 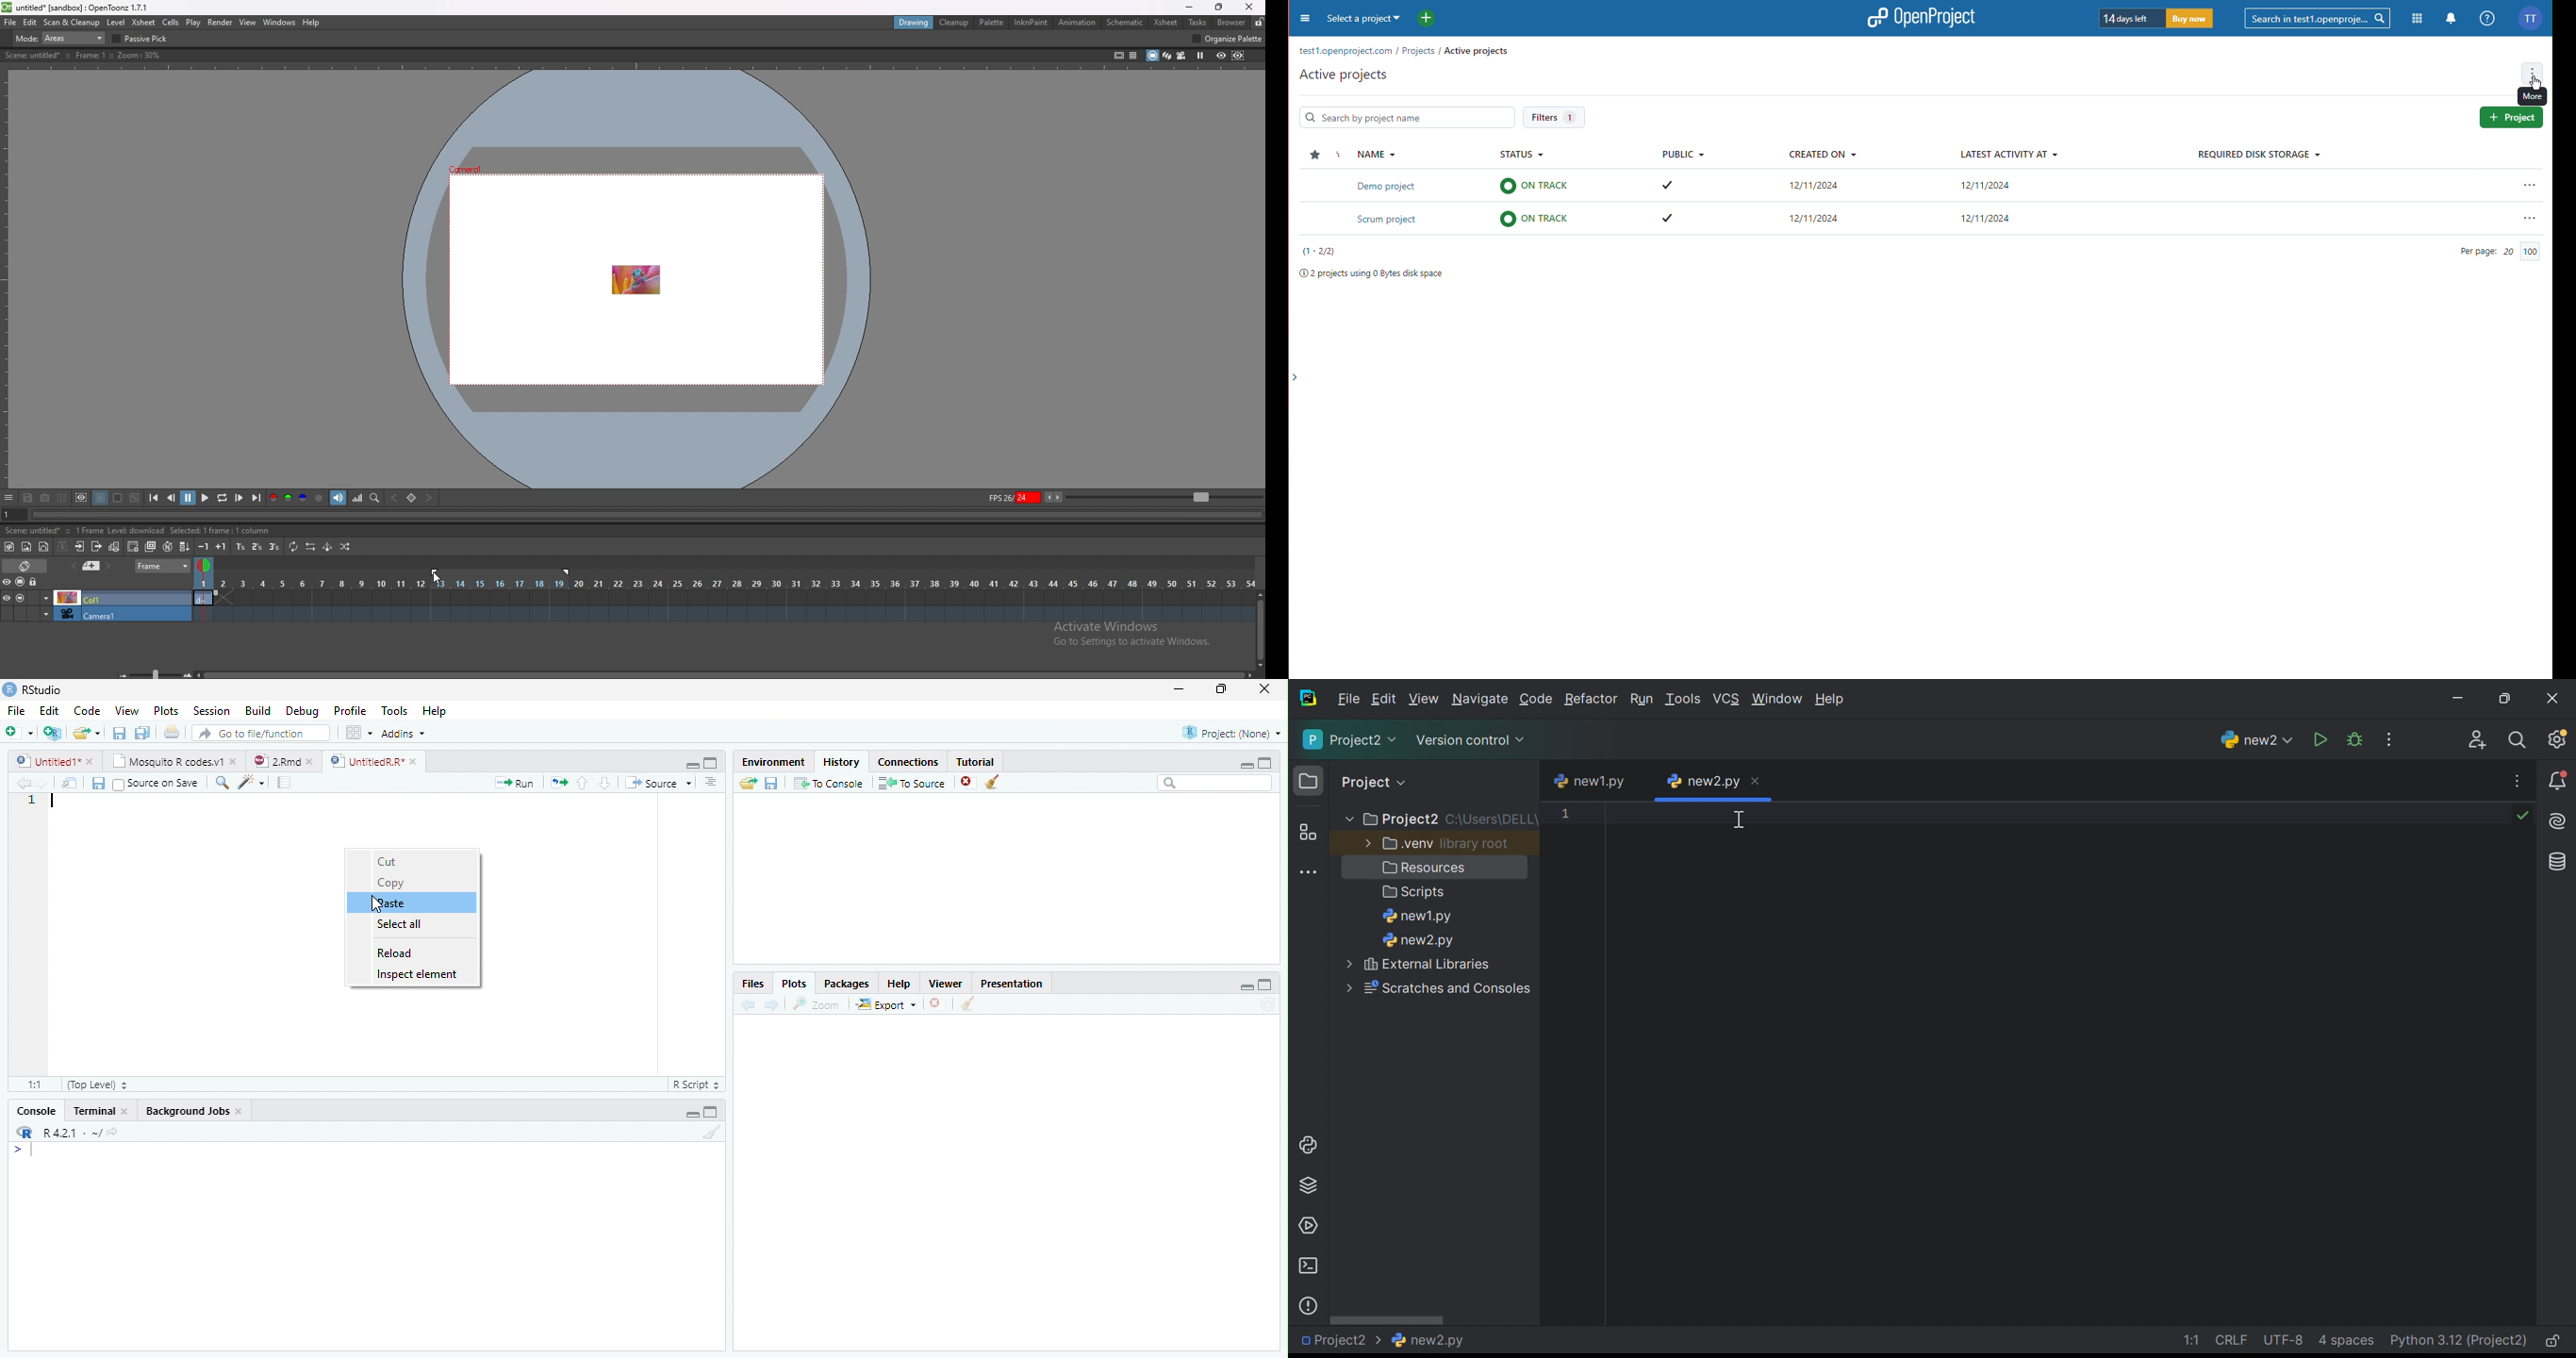 What do you see at coordinates (2347, 1339) in the screenshot?
I see `4 spaces` at bounding box center [2347, 1339].